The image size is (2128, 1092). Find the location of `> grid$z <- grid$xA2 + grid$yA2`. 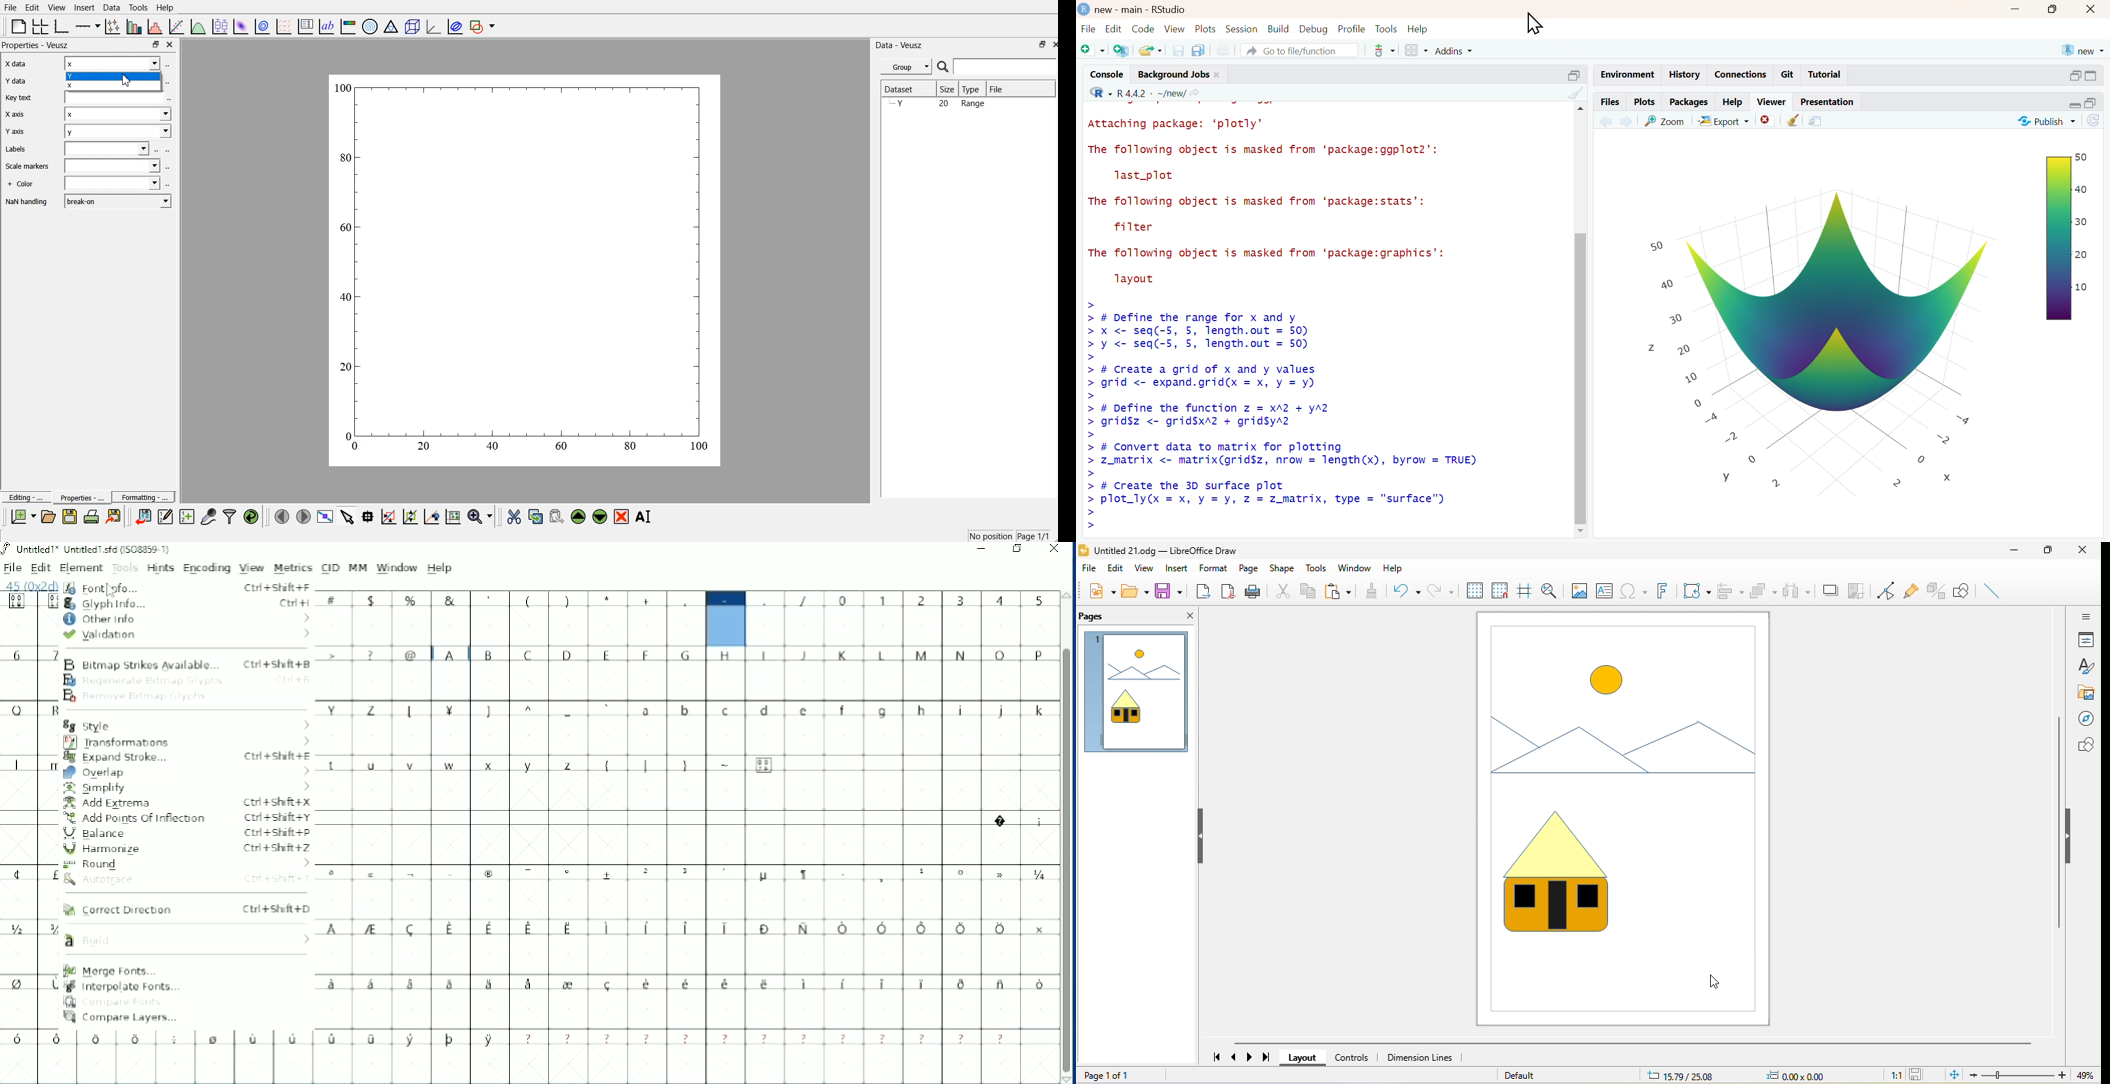

> grid$z <- grid$xA2 + grid$yA2 is located at coordinates (1201, 422).